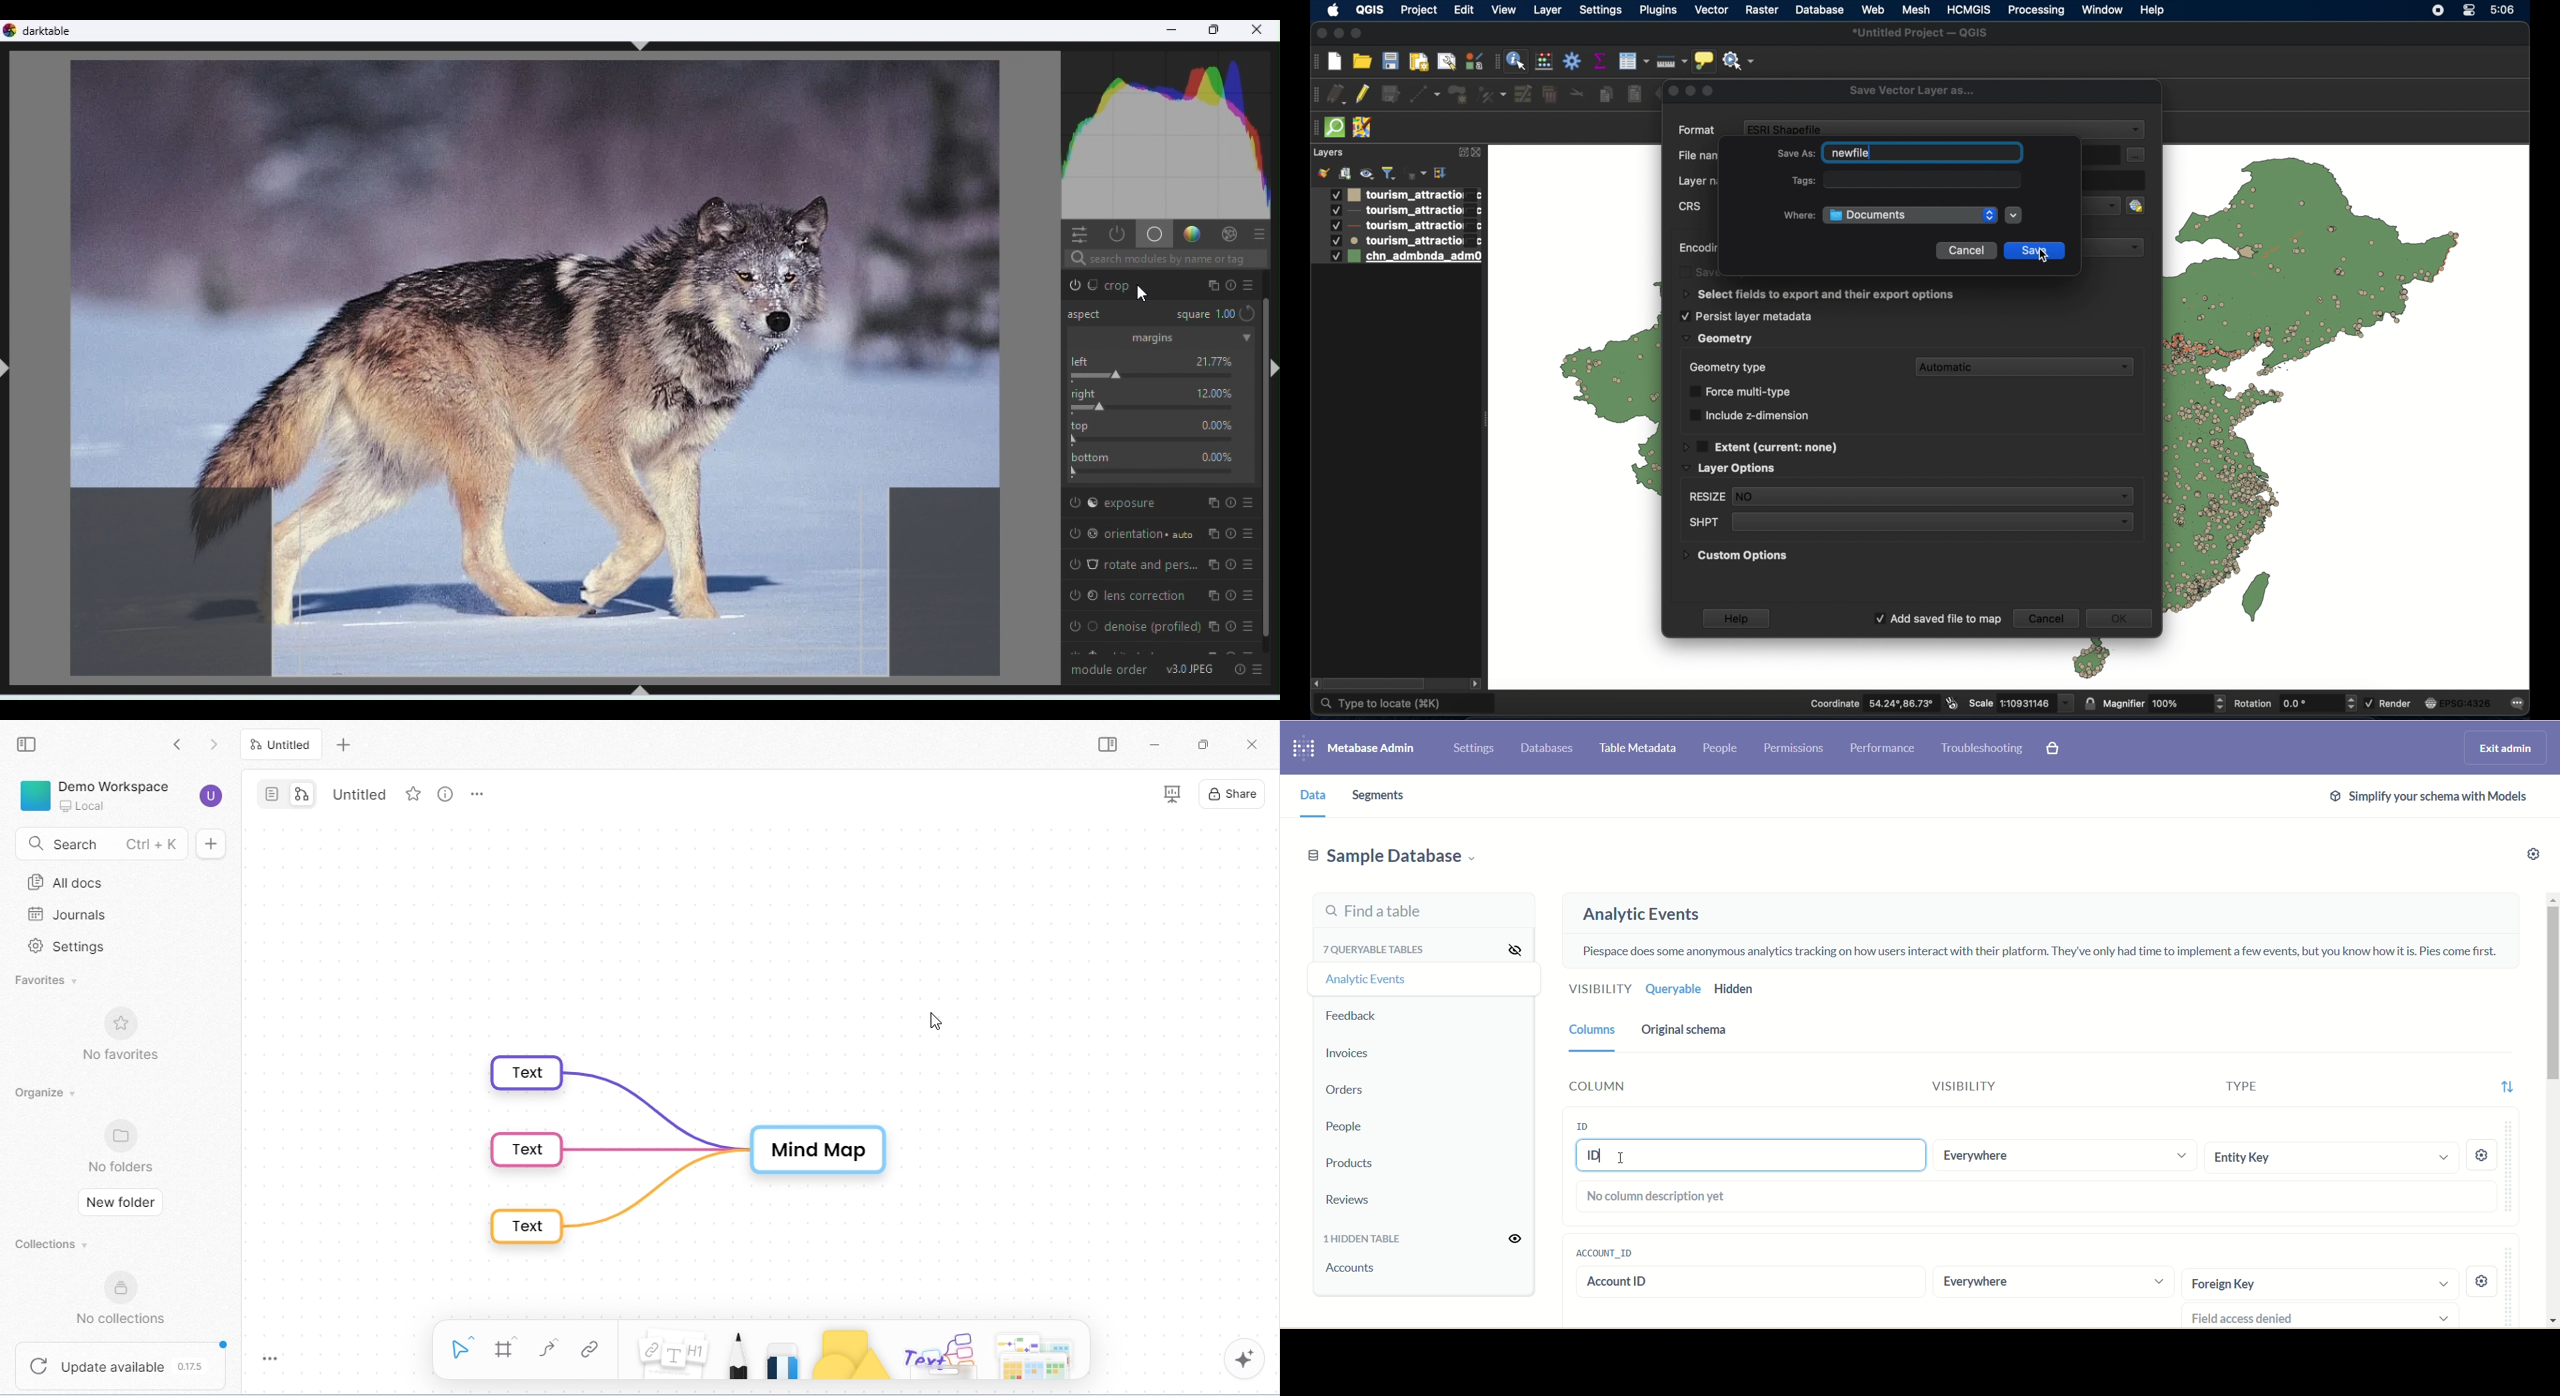 This screenshot has height=1400, width=2576. I want to click on open sidebar, so click(1112, 745).